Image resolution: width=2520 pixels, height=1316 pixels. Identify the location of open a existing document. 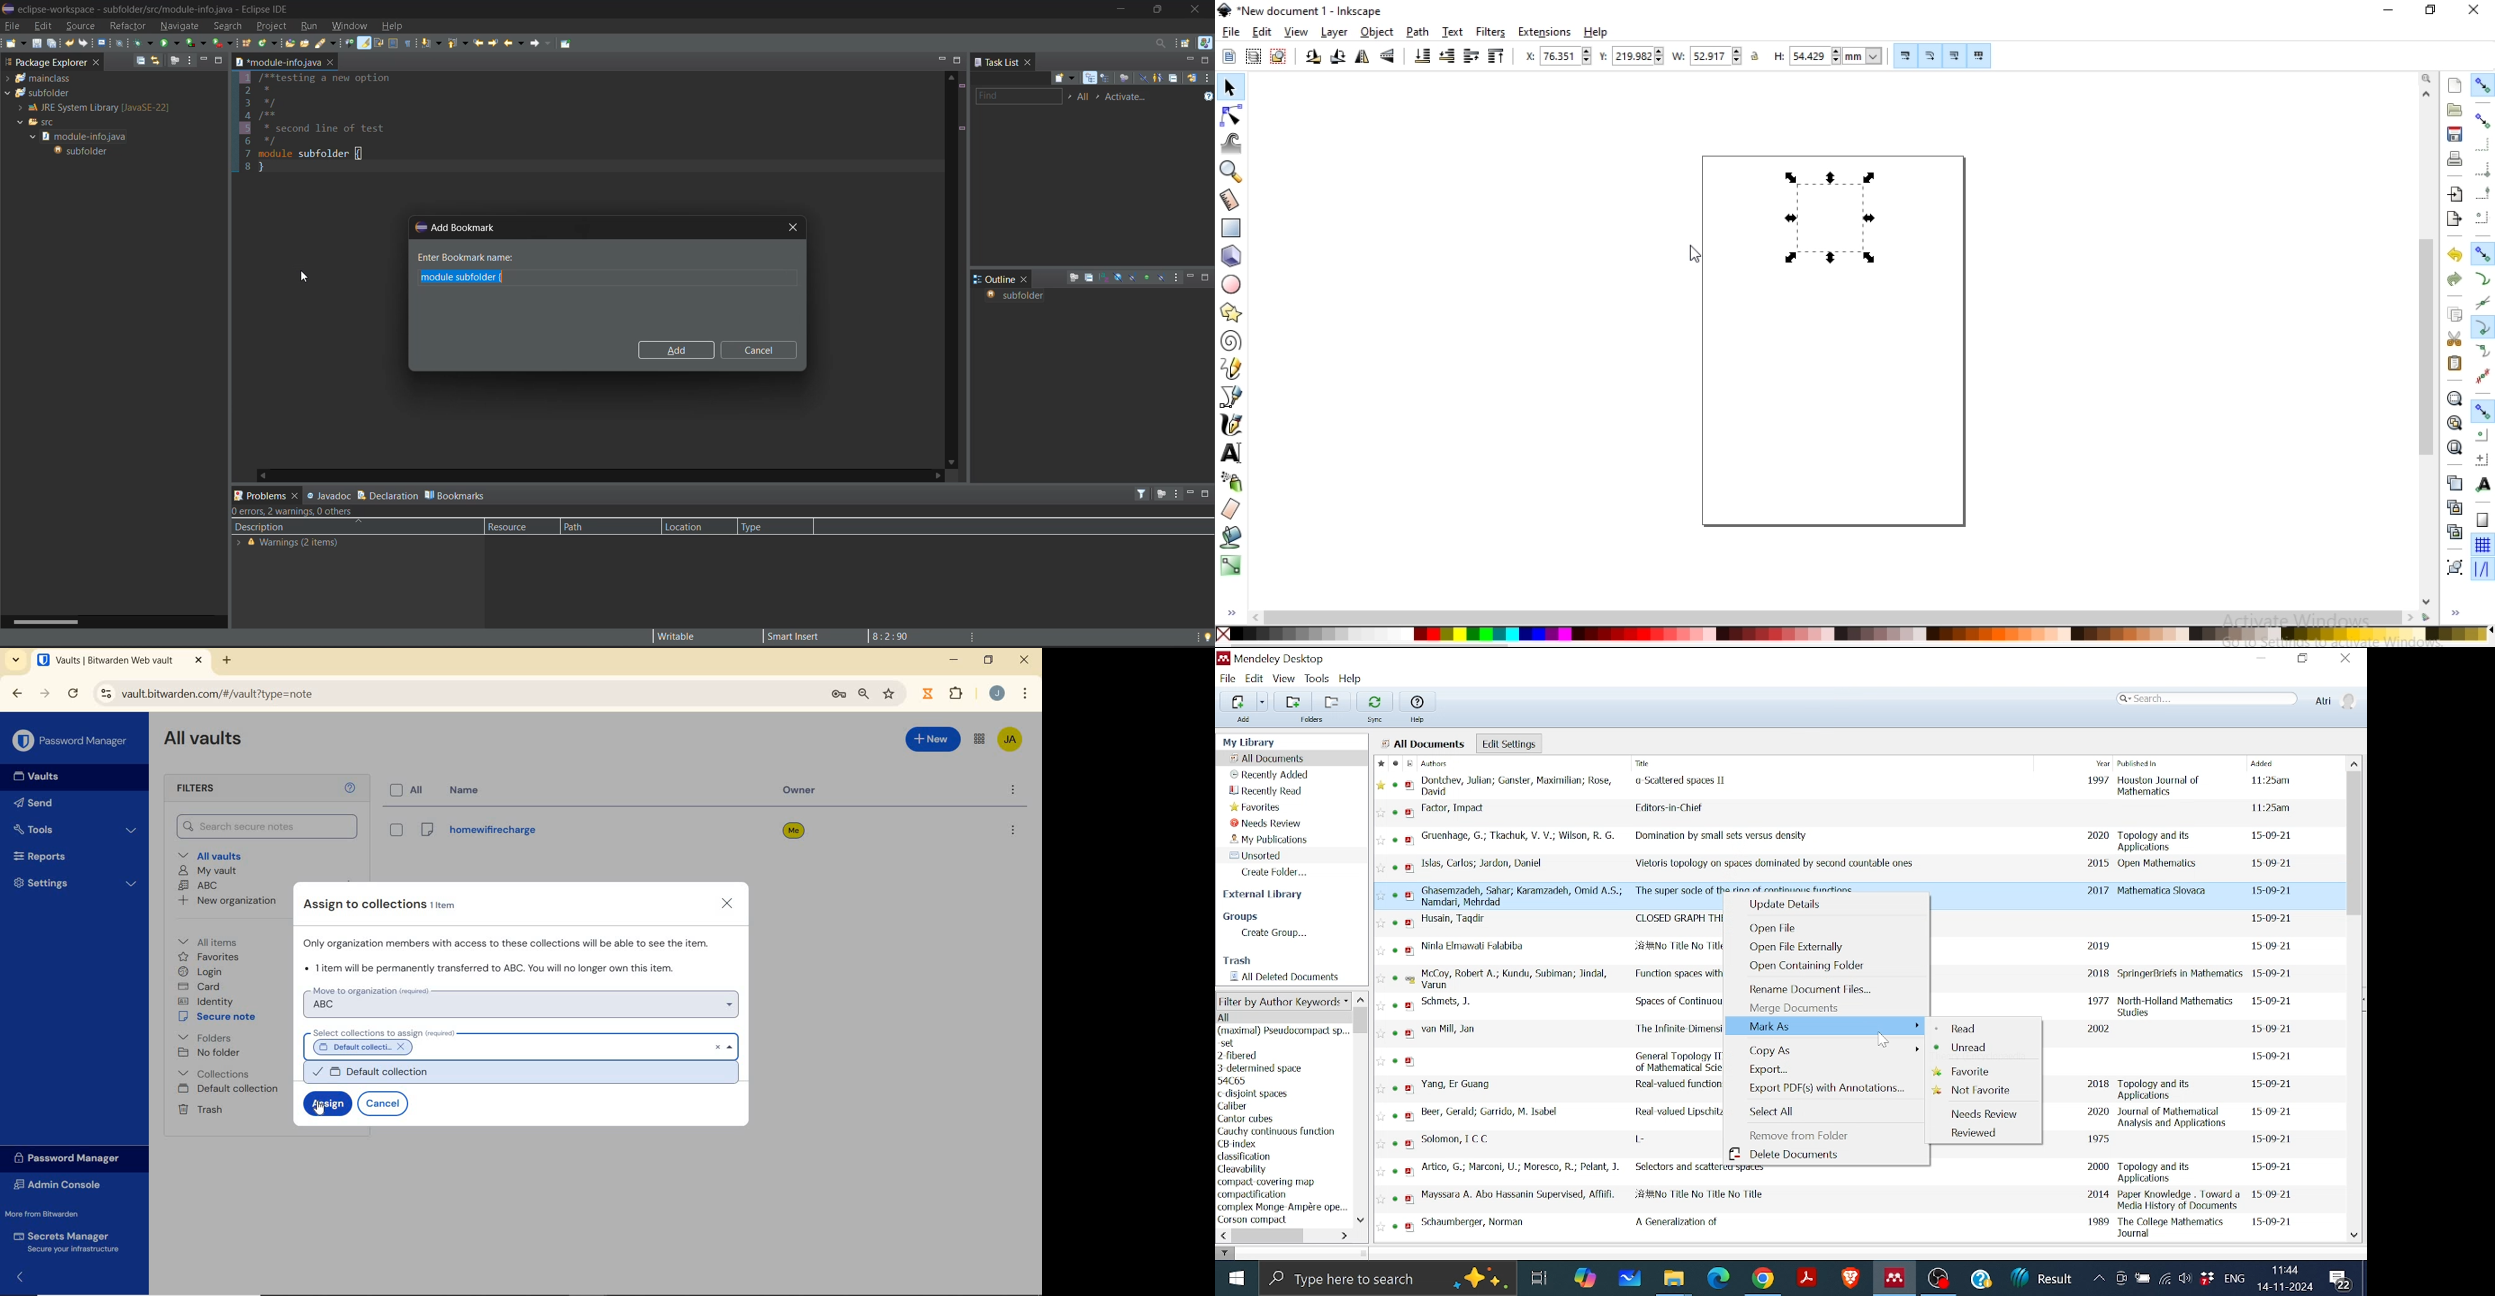
(2456, 109).